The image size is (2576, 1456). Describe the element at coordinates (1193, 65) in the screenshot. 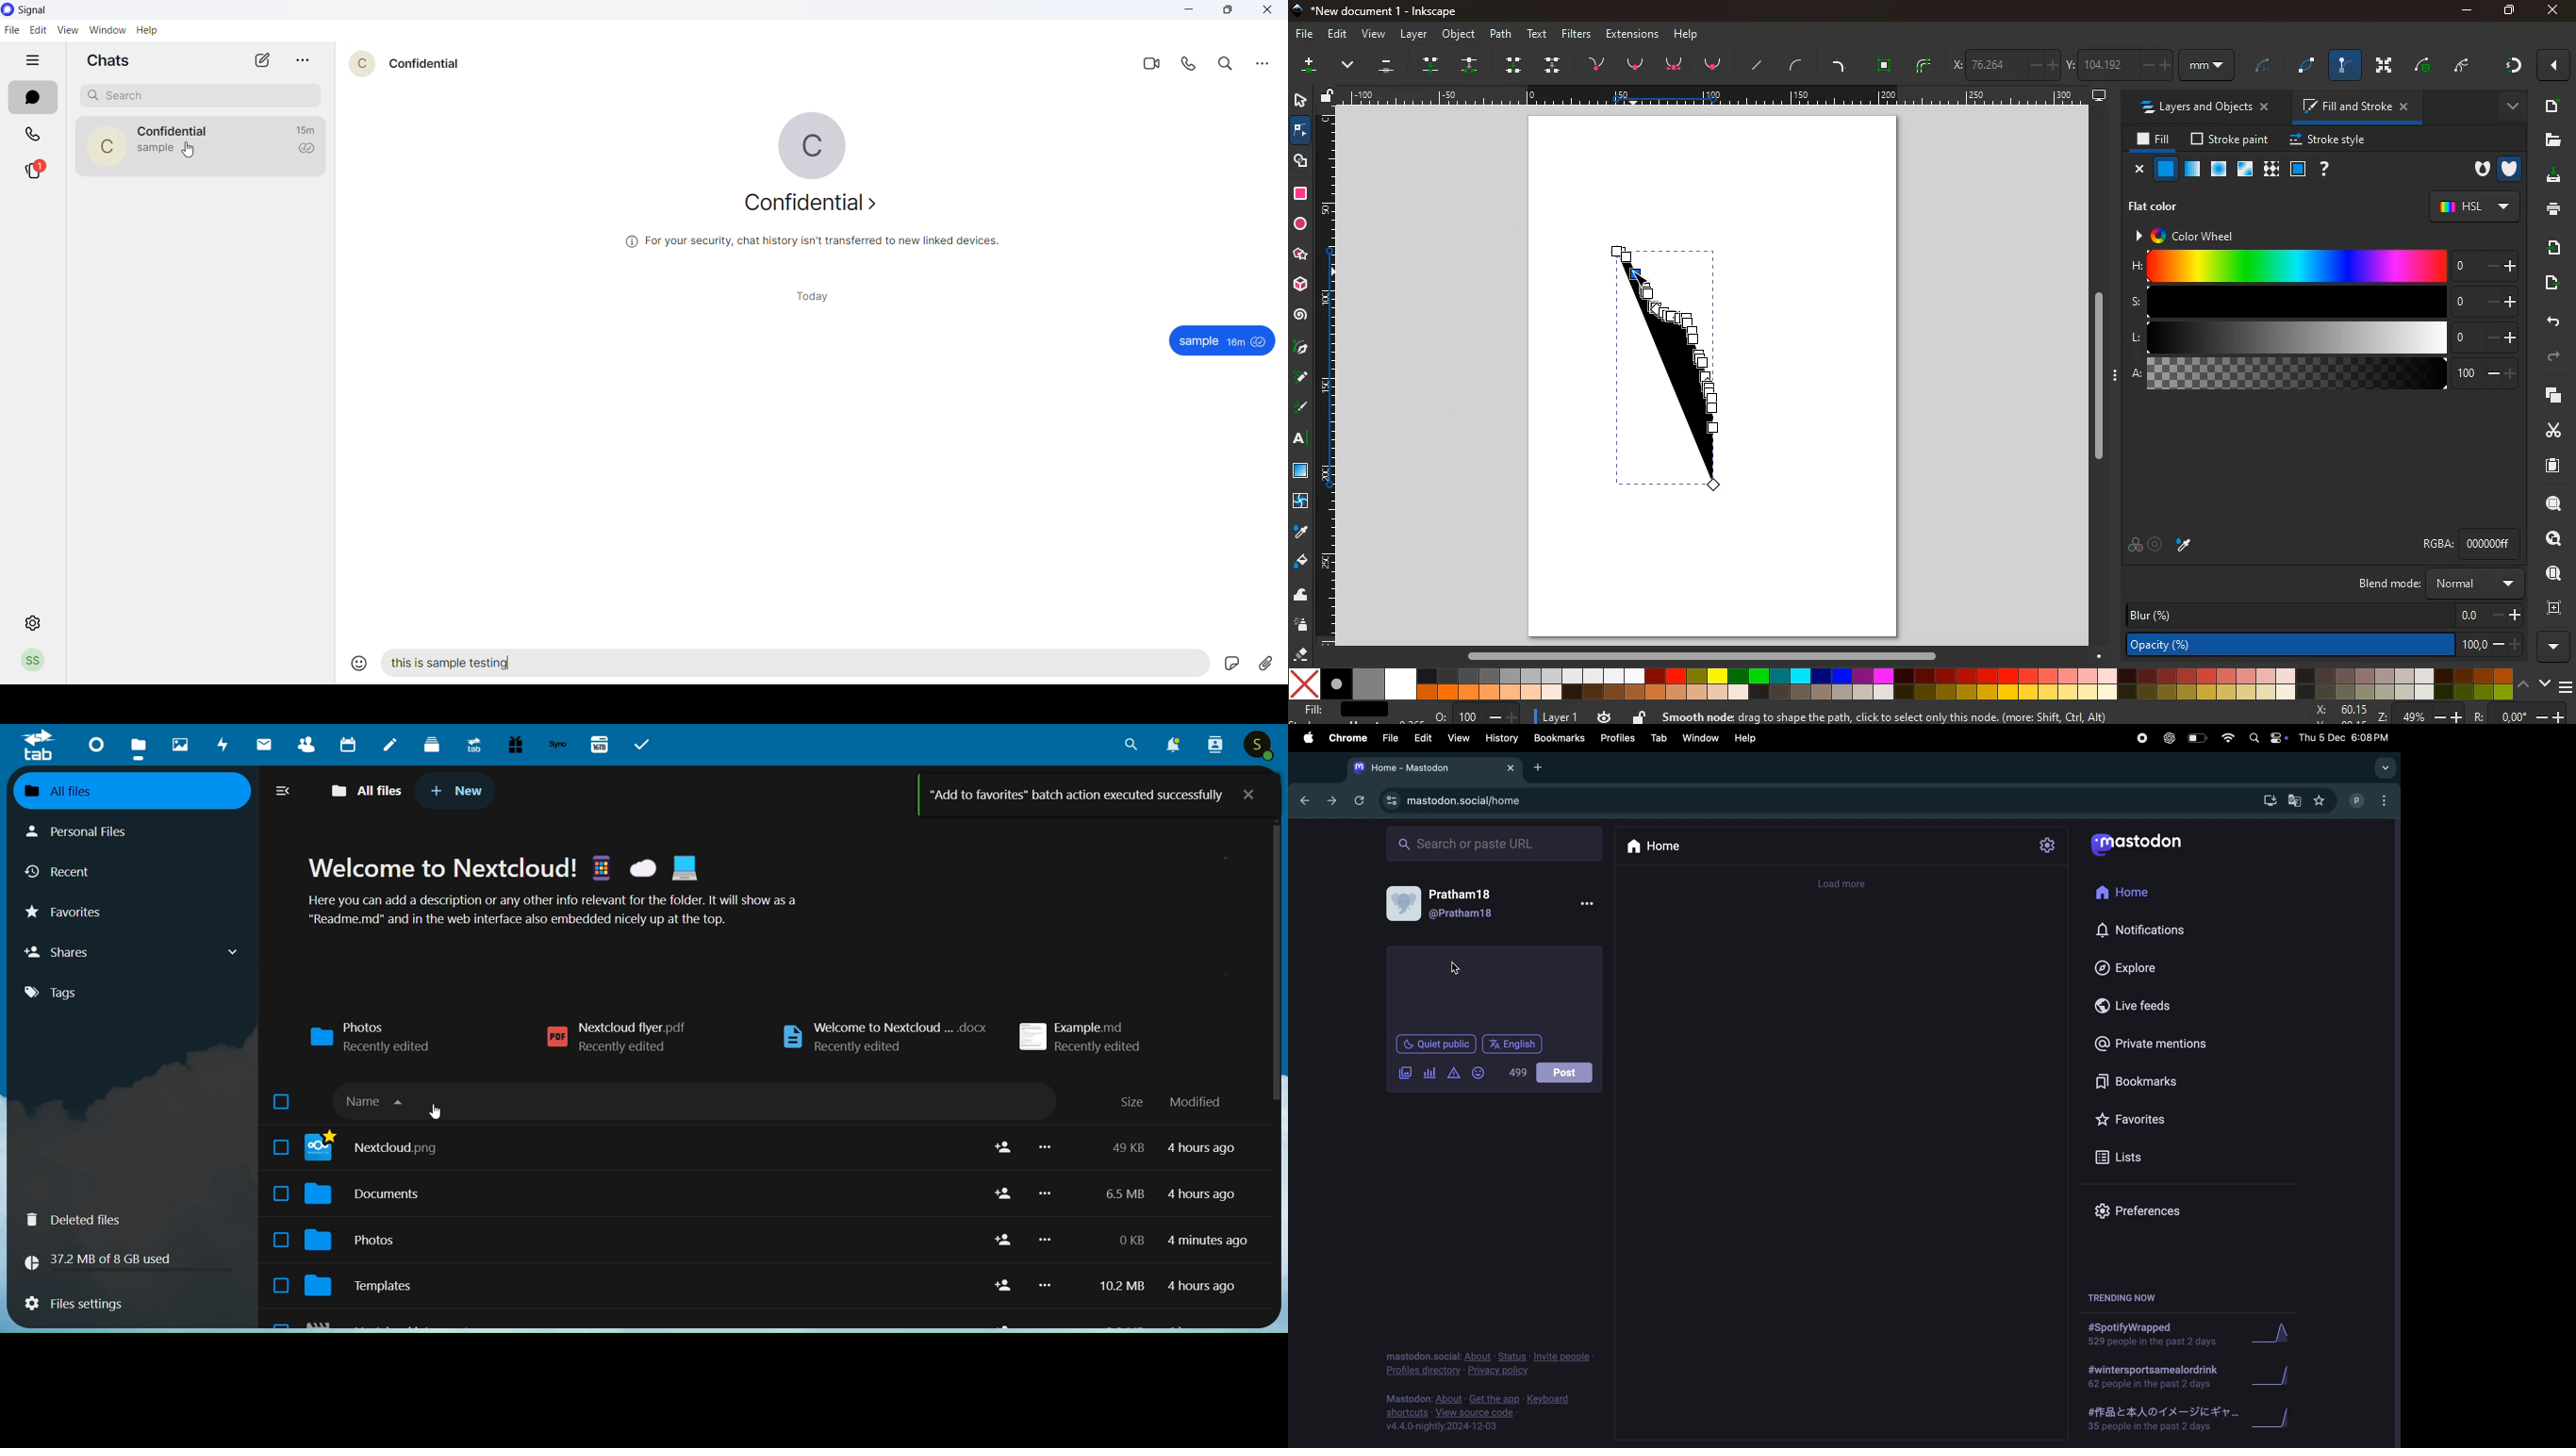

I see `call ` at that location.